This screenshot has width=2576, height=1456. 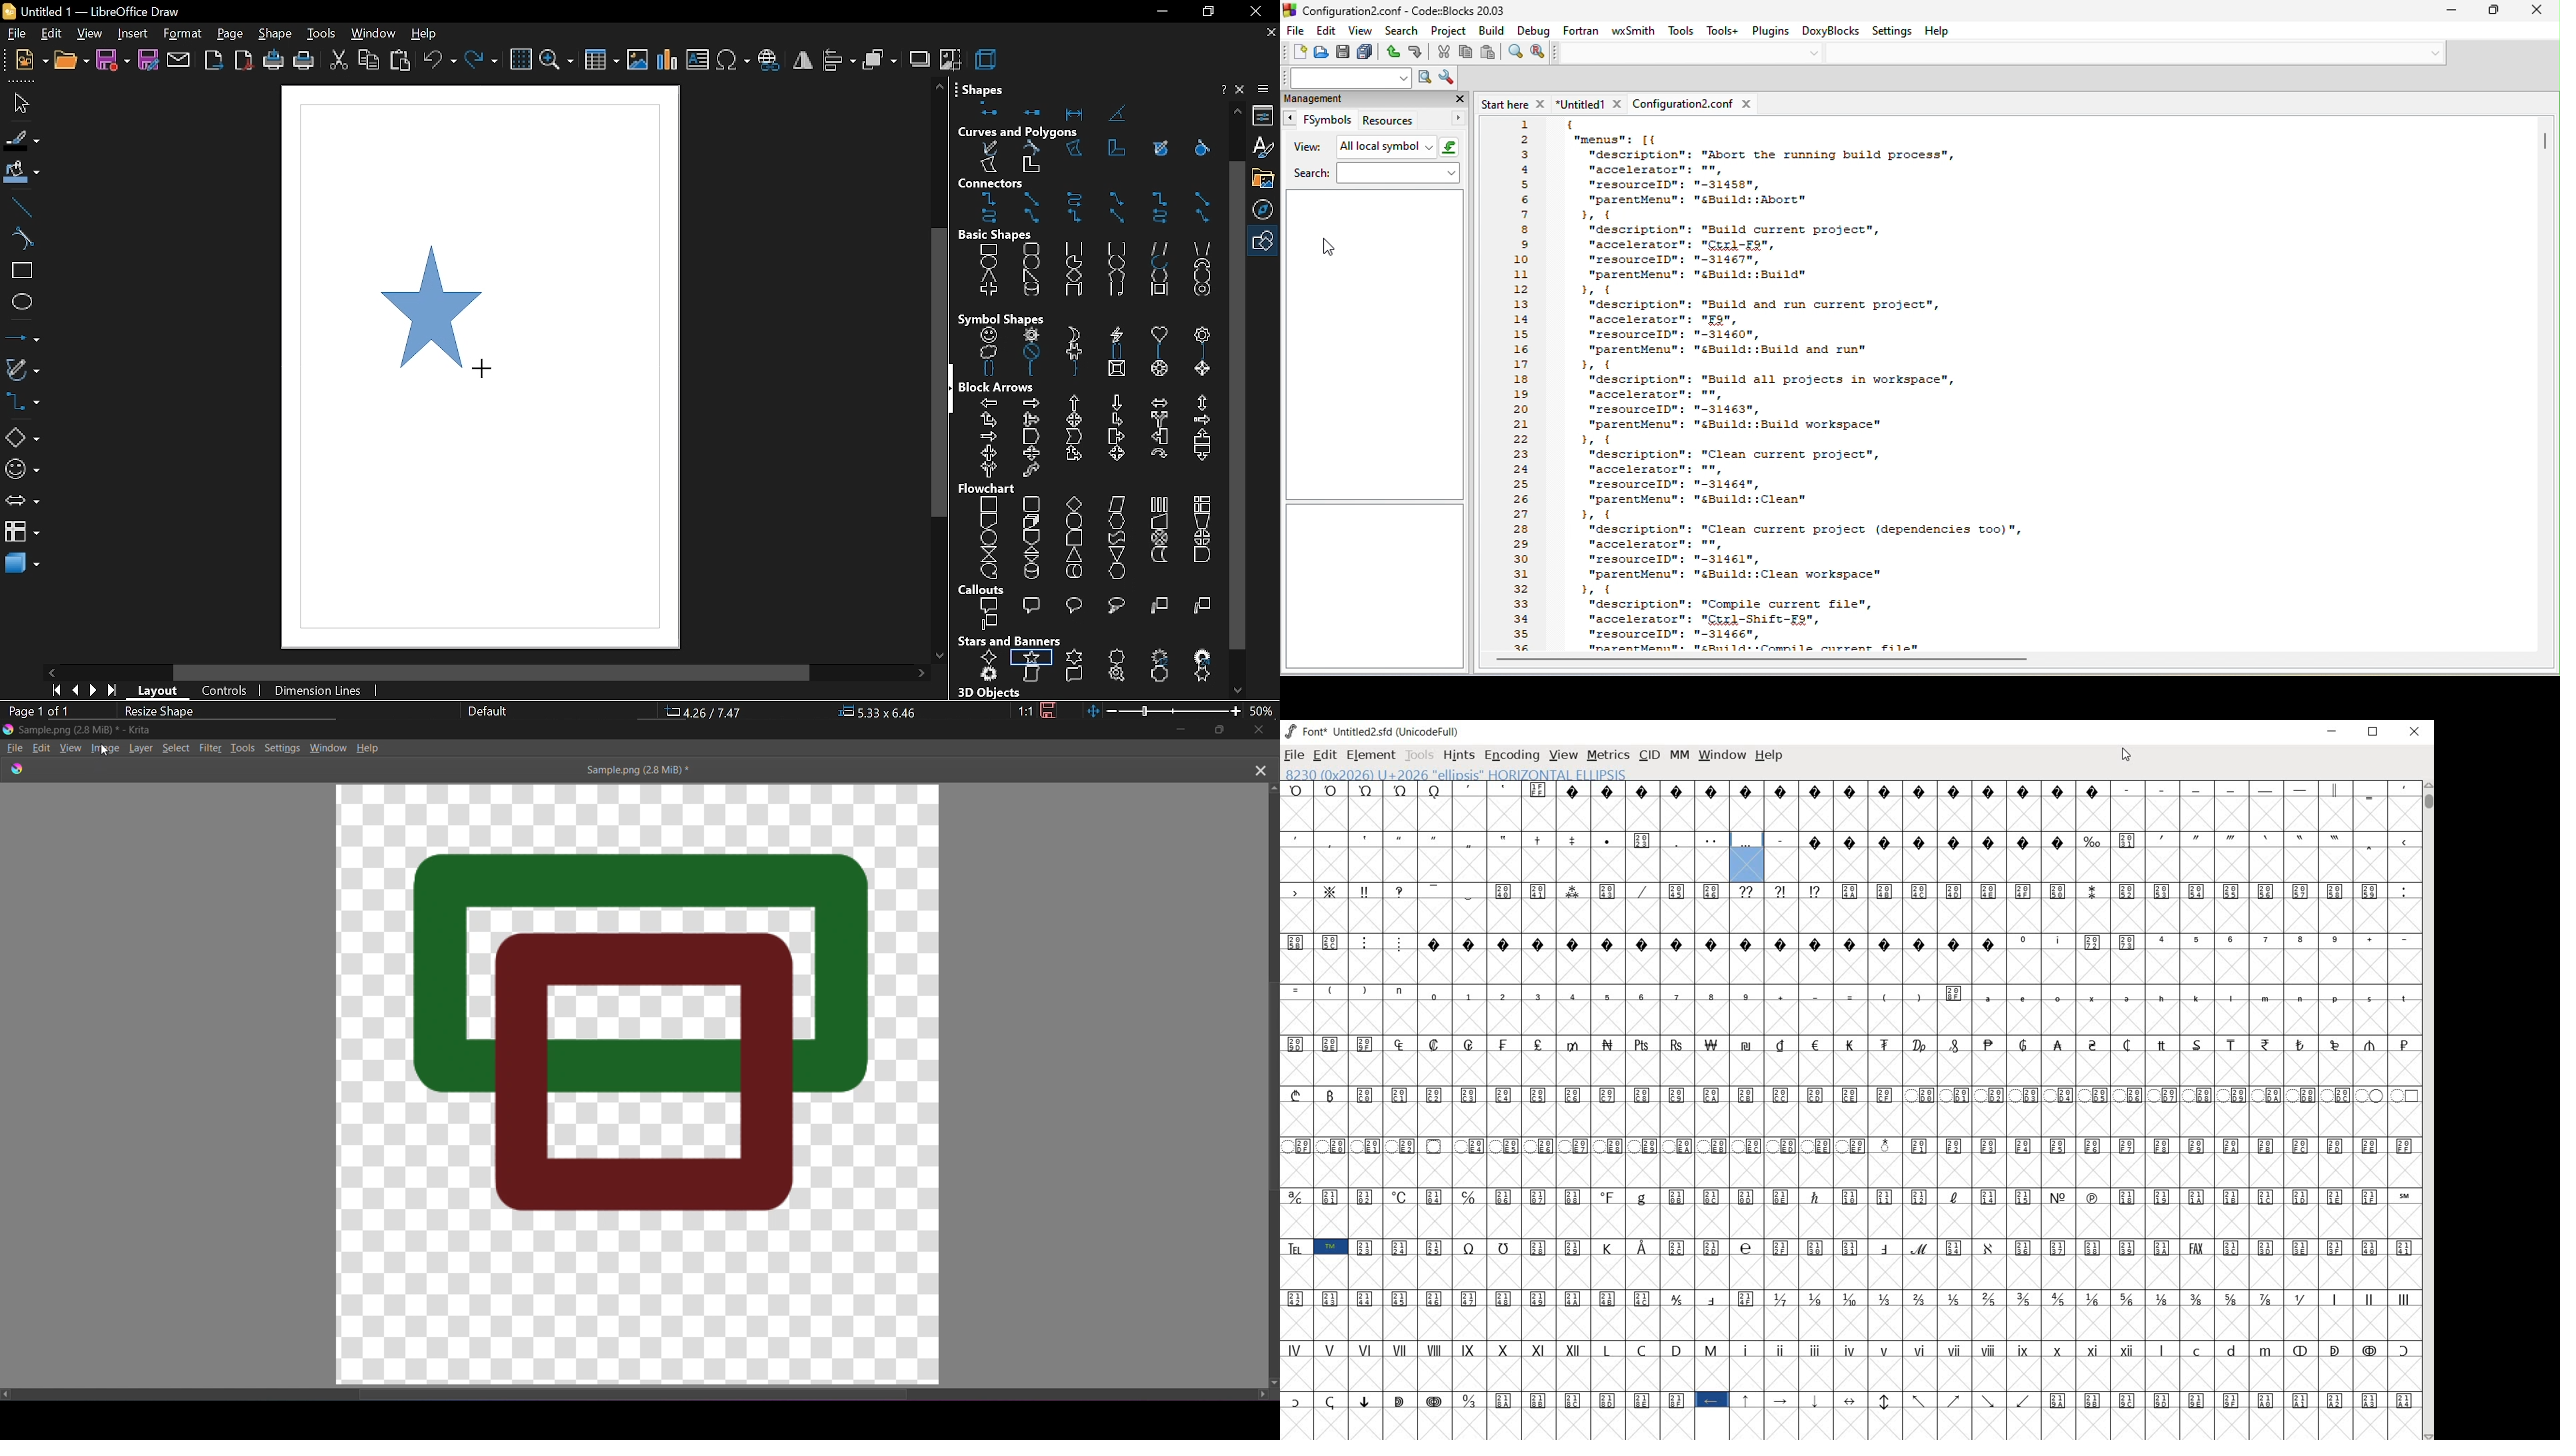 I want to click on connectors, so click(x=992, y=184).